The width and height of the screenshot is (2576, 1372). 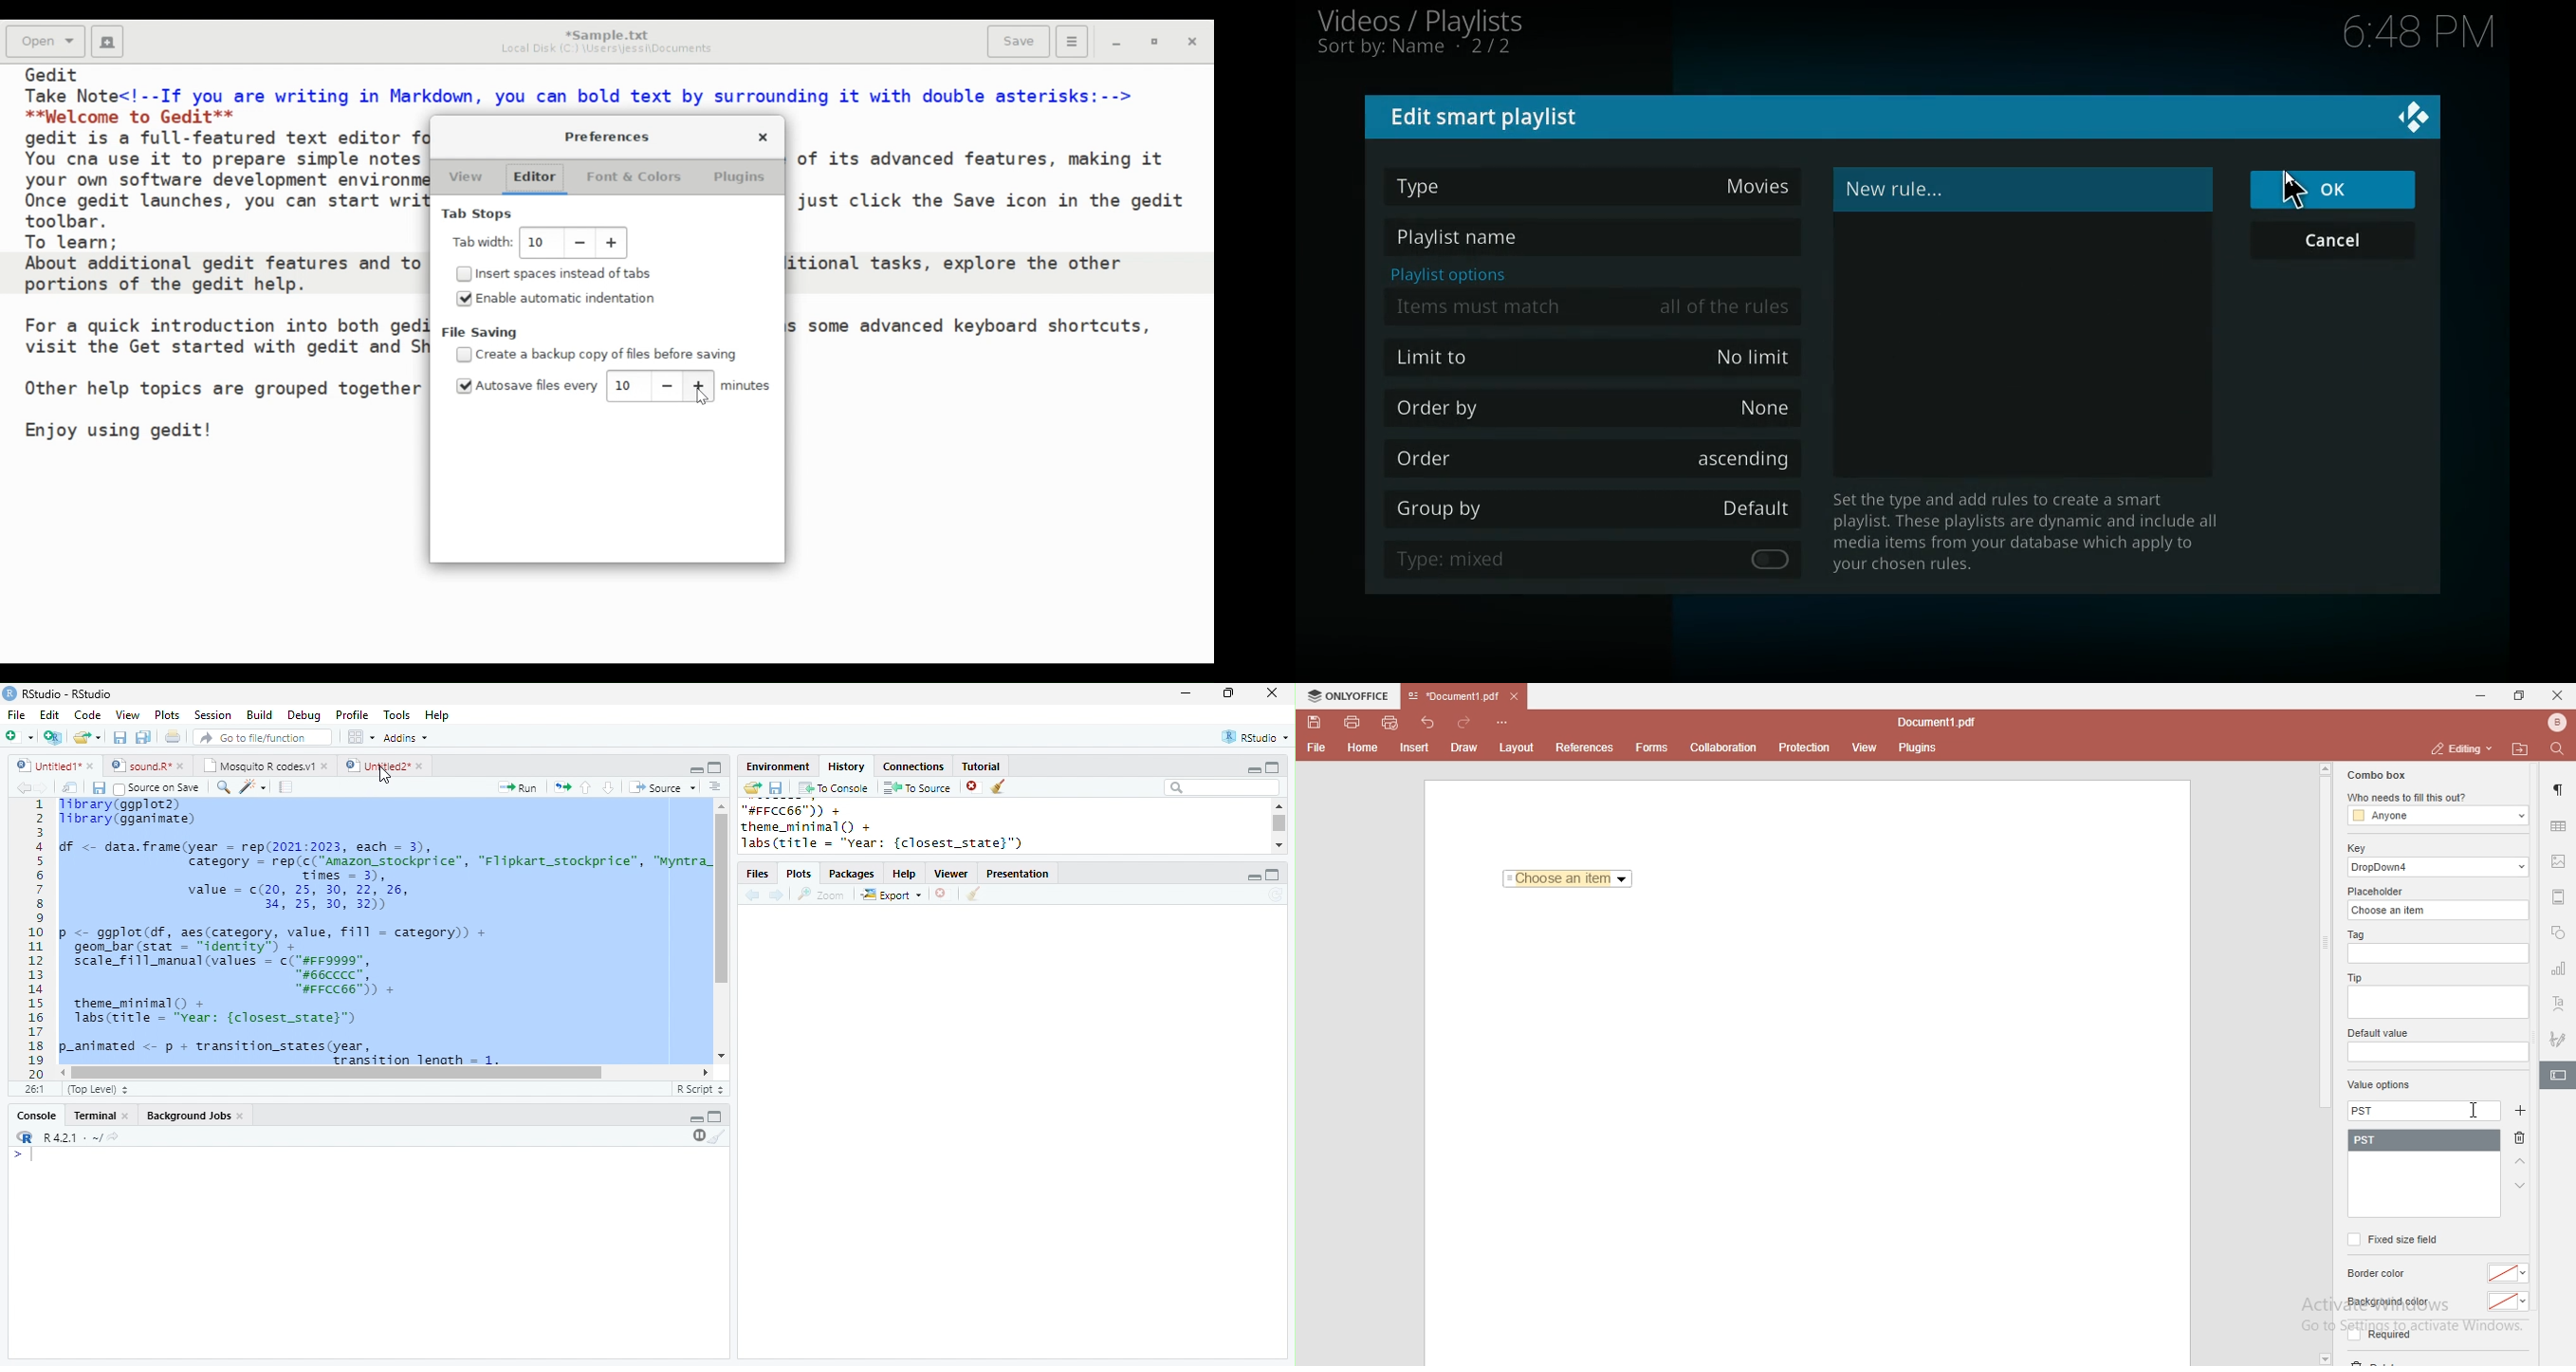 I want to click on close, so click(x=182, y=766).